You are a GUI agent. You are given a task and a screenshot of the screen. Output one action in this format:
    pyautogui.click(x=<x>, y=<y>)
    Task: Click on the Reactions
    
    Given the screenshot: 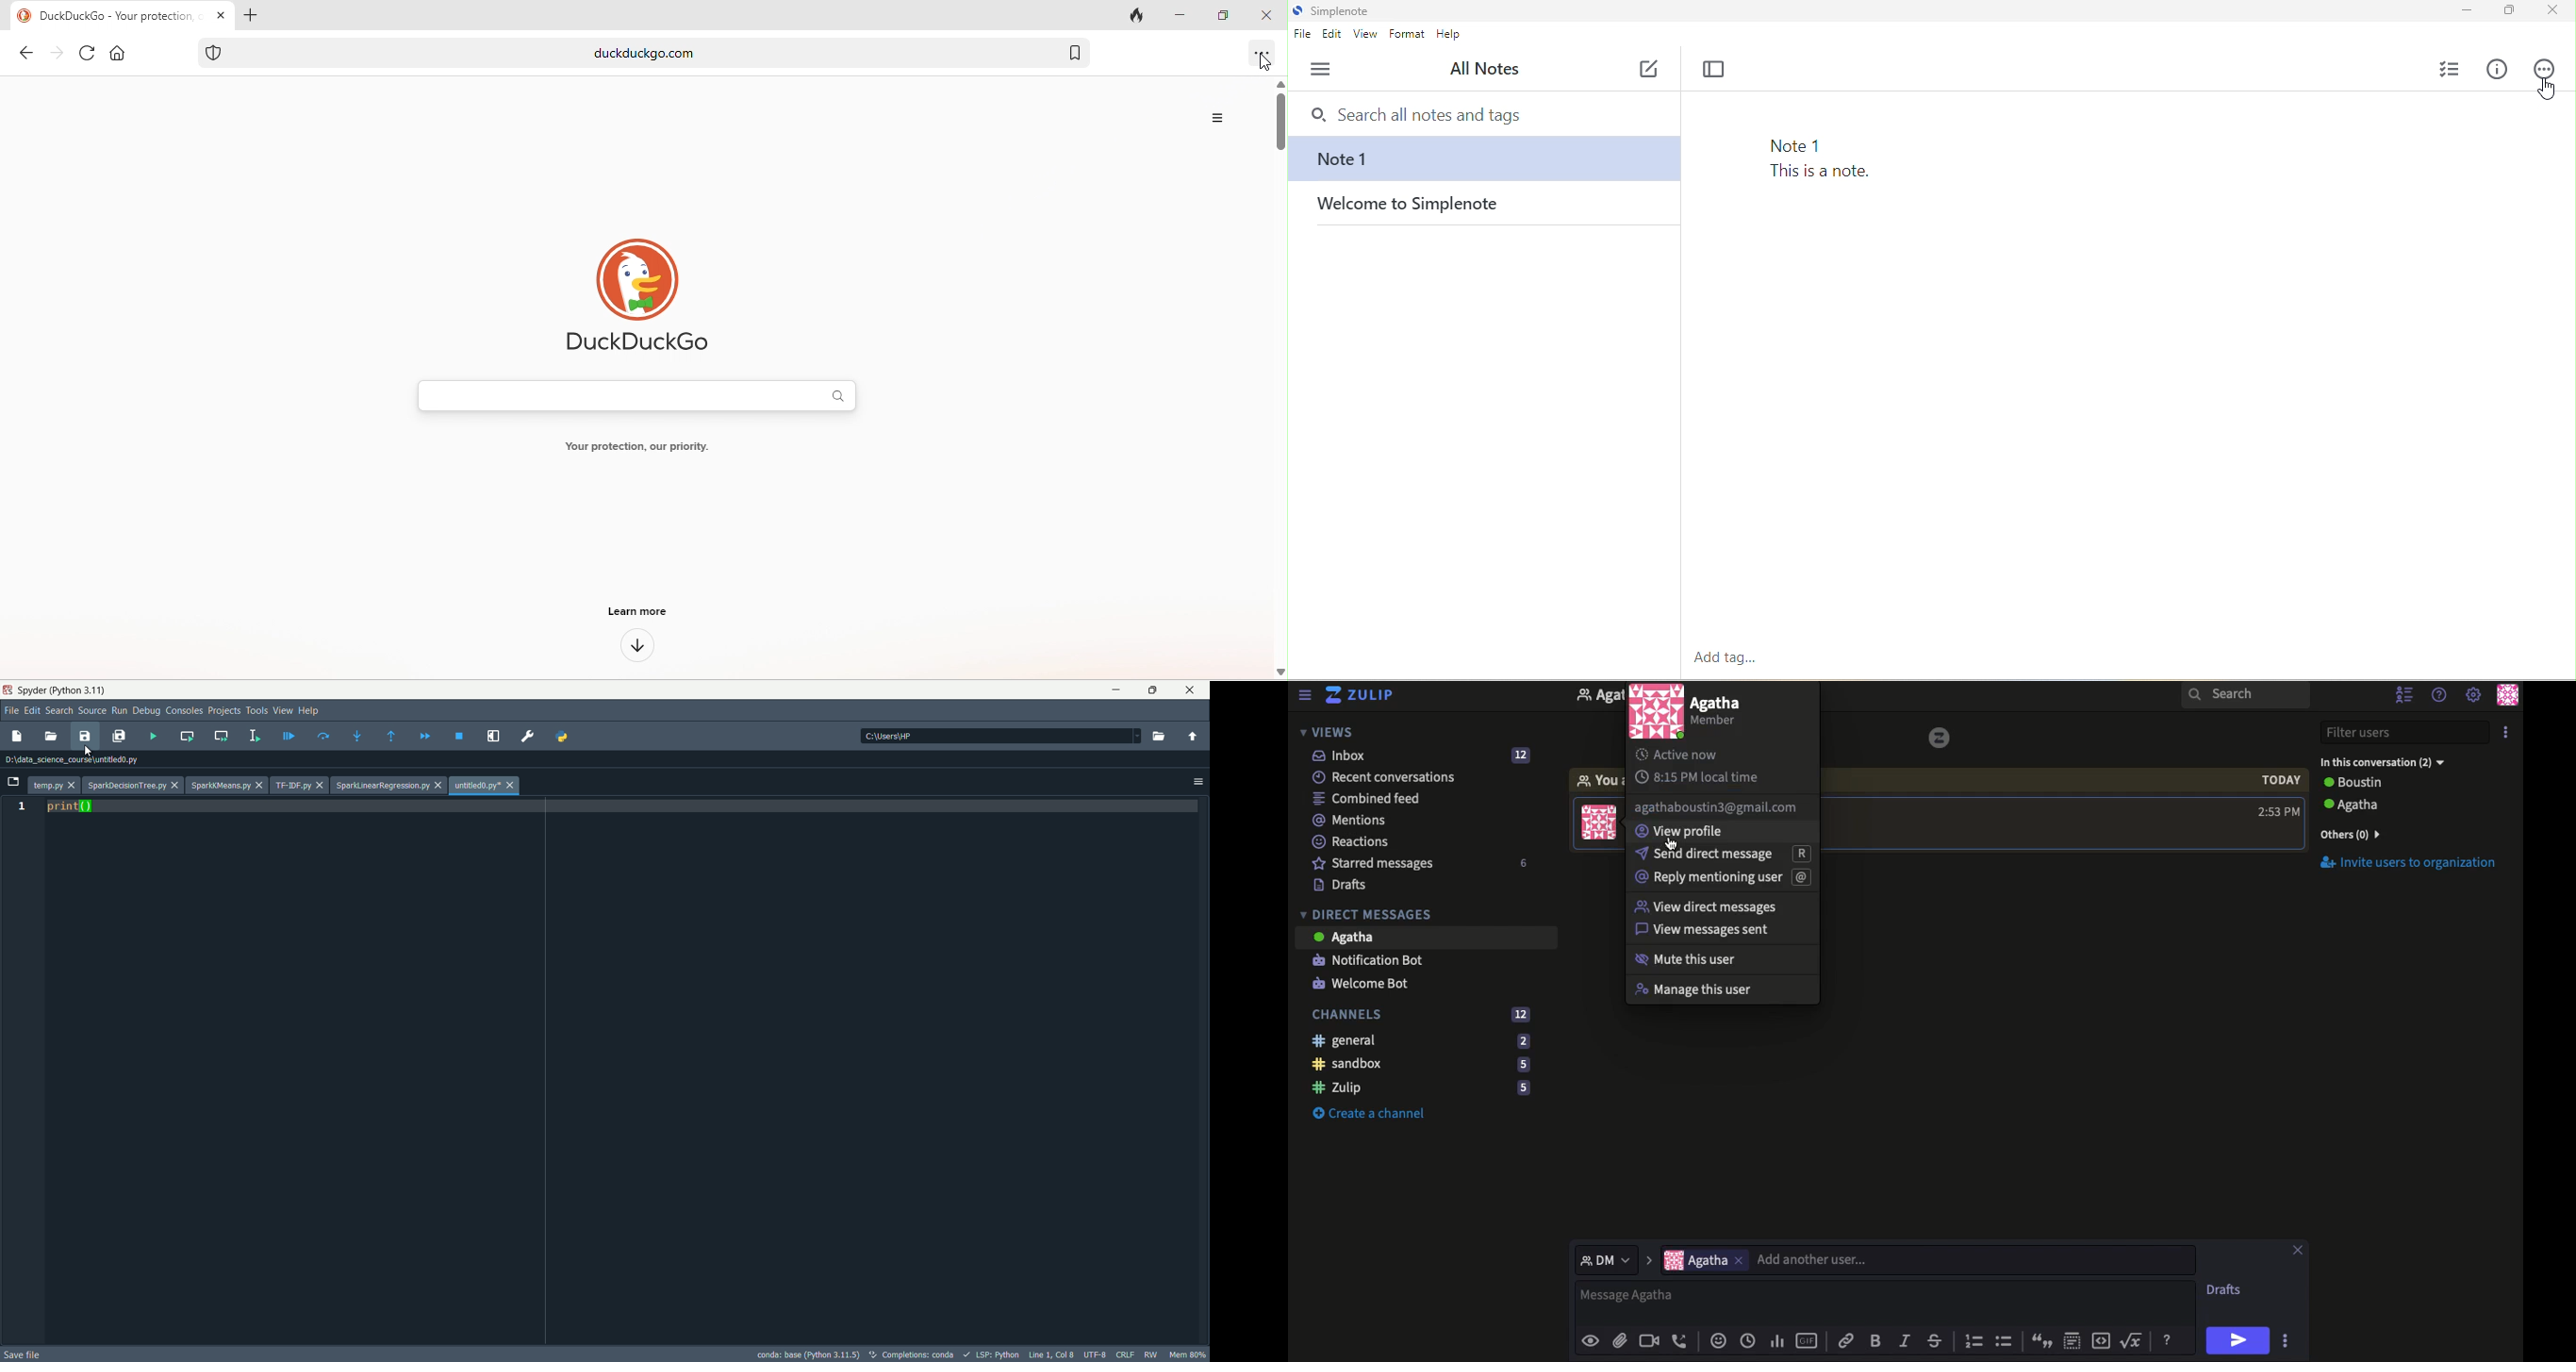 What is the action you would take?
    pyautogui.click(x=1352, y=841)
    